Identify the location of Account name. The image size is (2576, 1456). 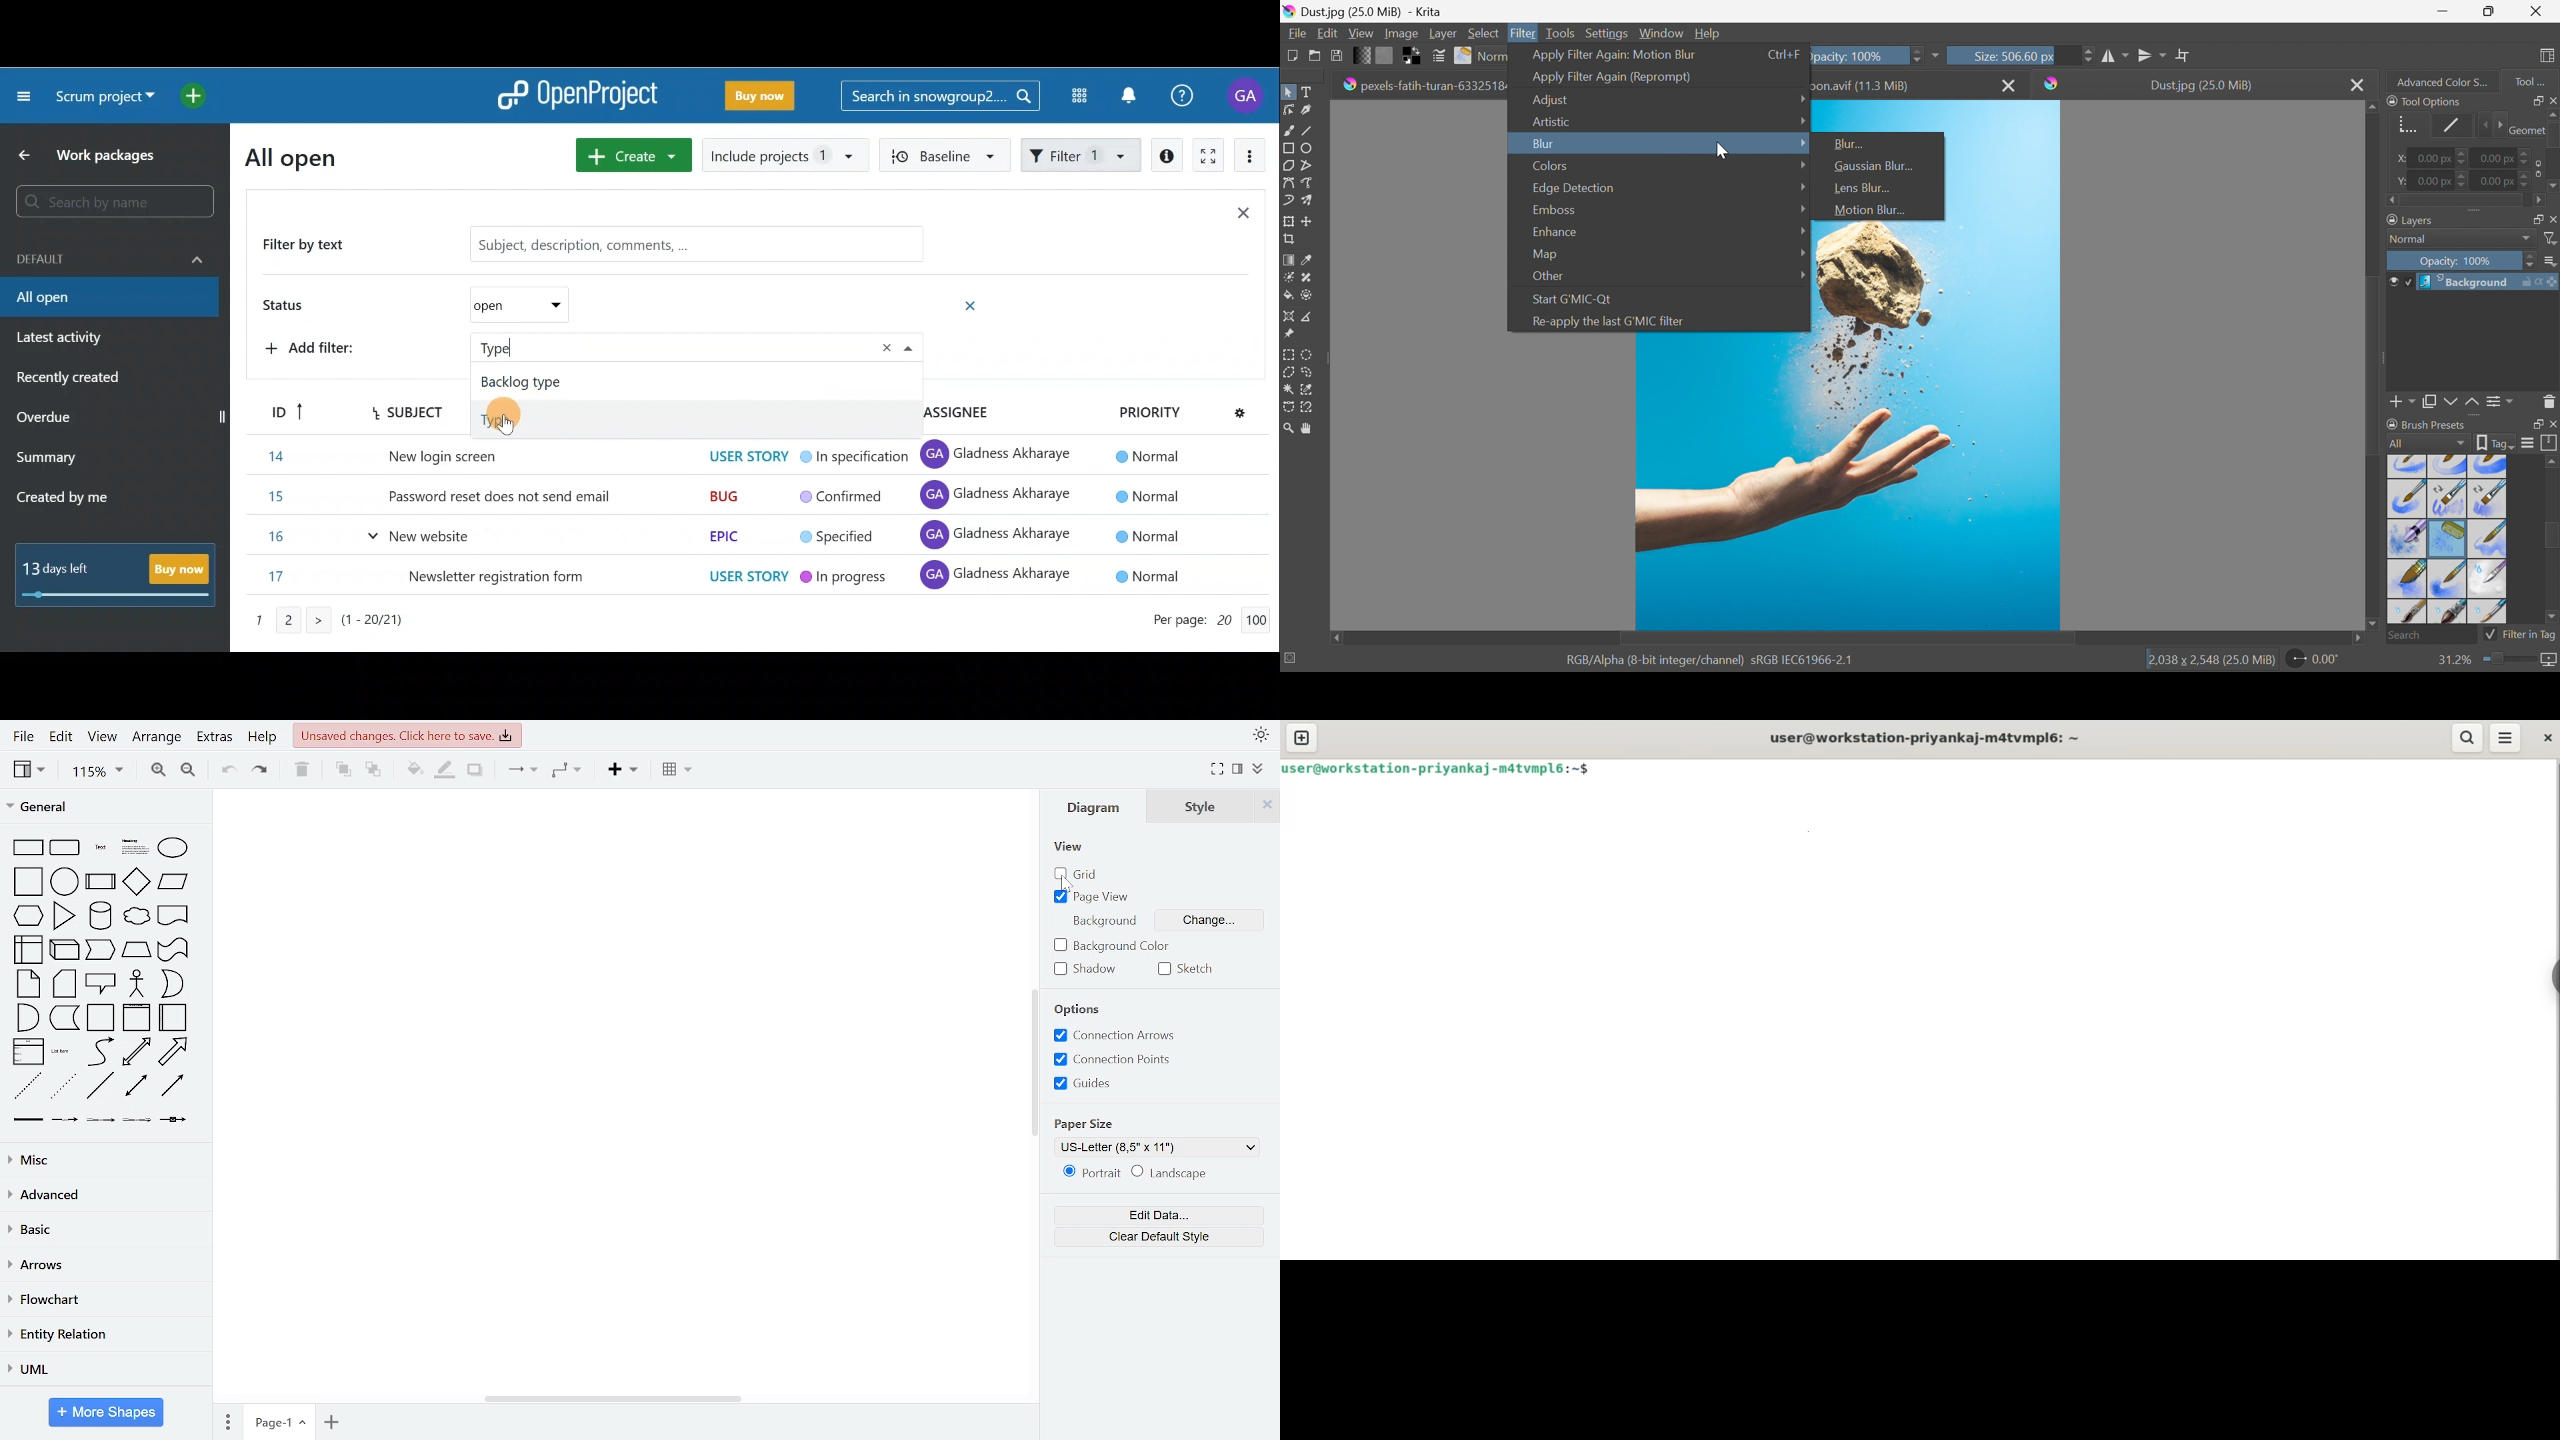
(1248, 95).